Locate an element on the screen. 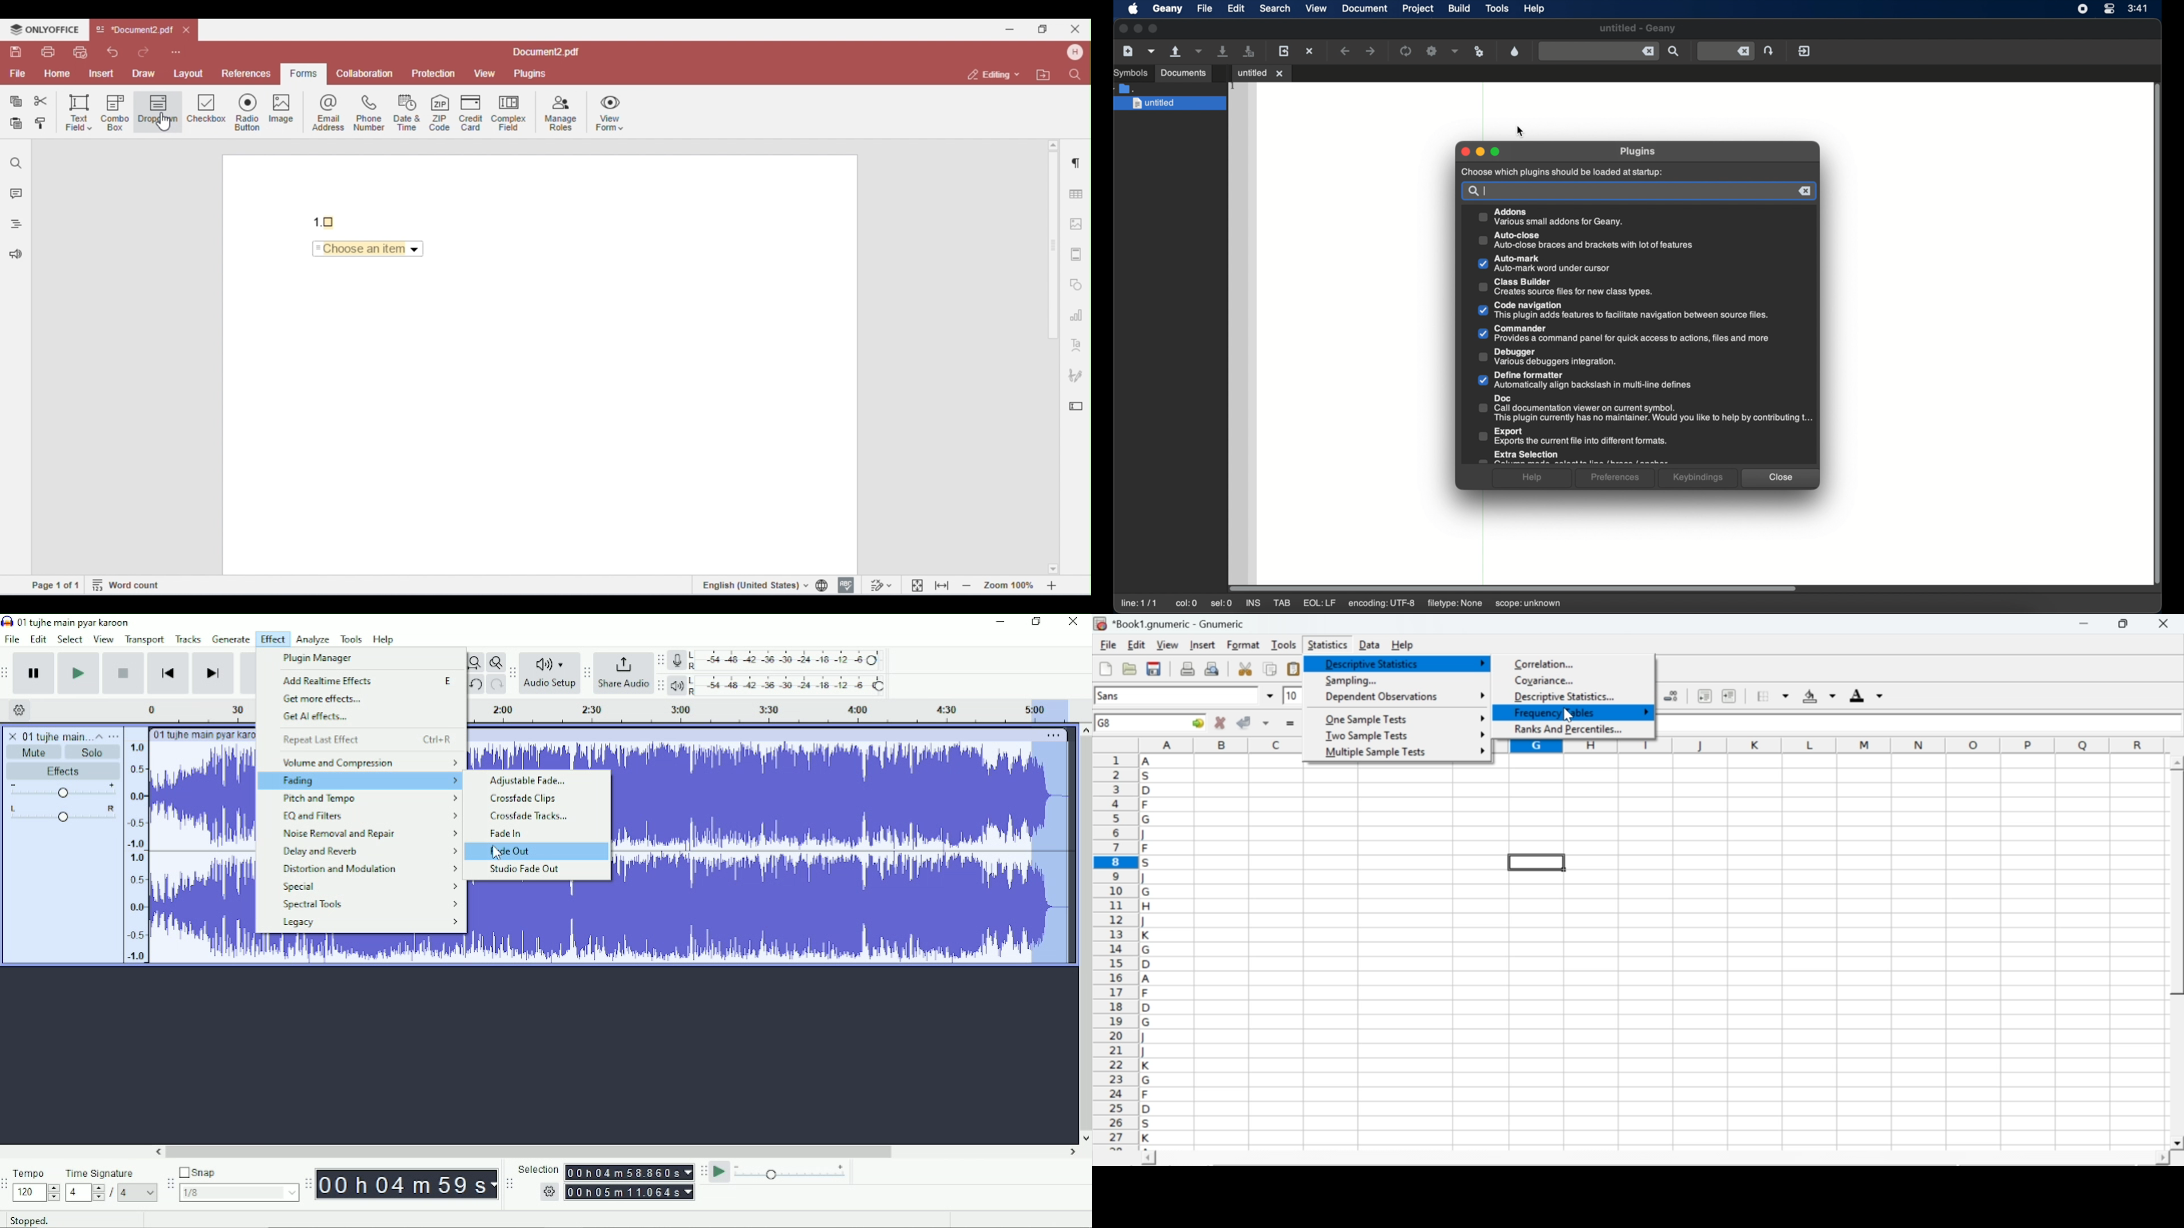 The image size is (2184, 1232). Audacity playback meter toolbar is located at coordinates (662, 685).